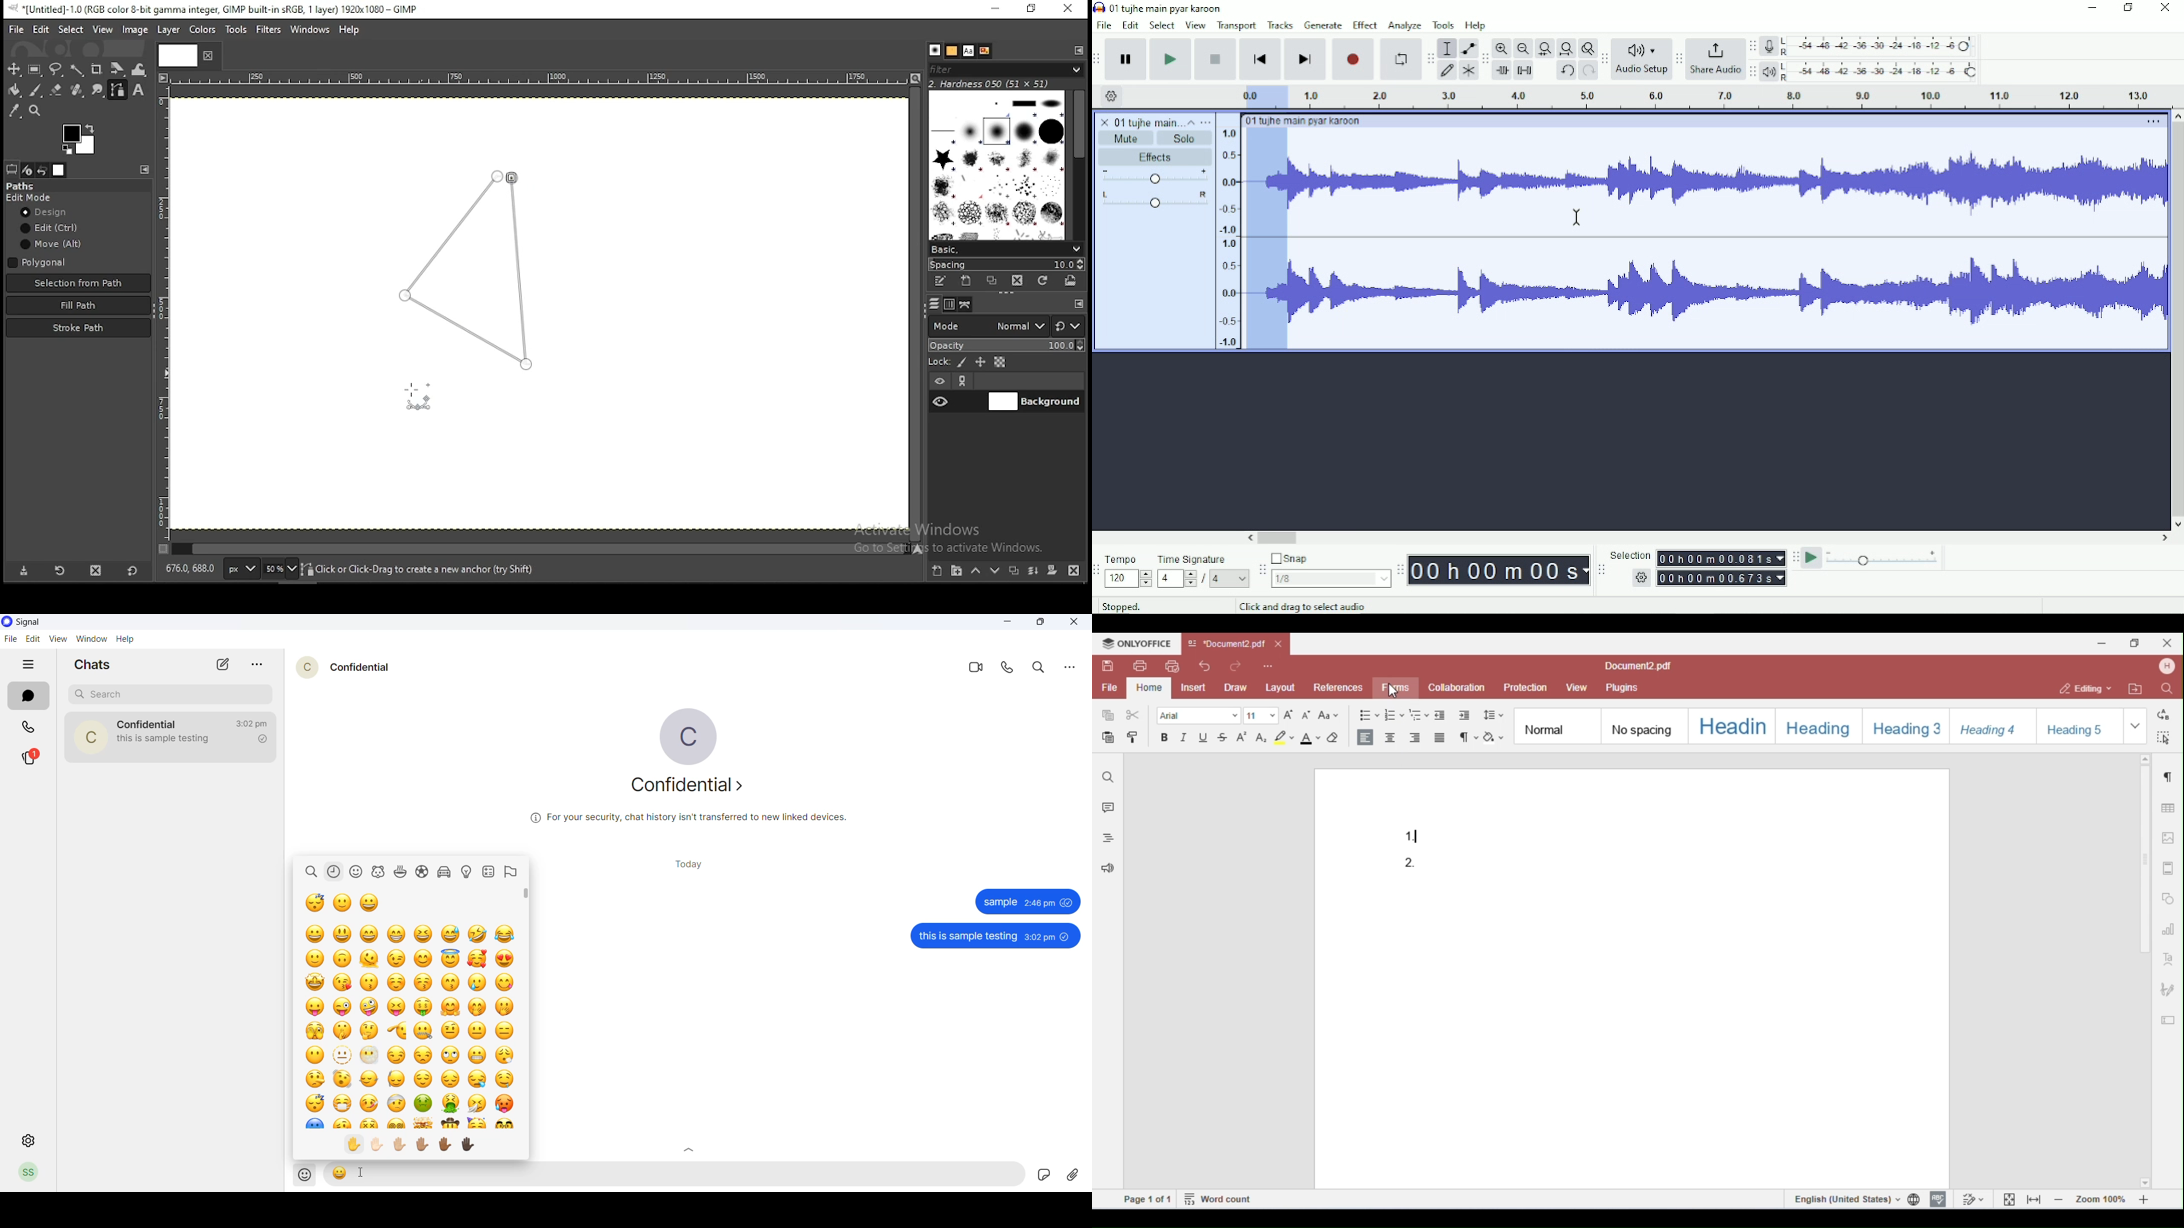 The height and width of the screenshot is (1232, 2184). Describe the element at coordinates (1001, 362) in the screenshot. I see `lock alpha channel` at that location.